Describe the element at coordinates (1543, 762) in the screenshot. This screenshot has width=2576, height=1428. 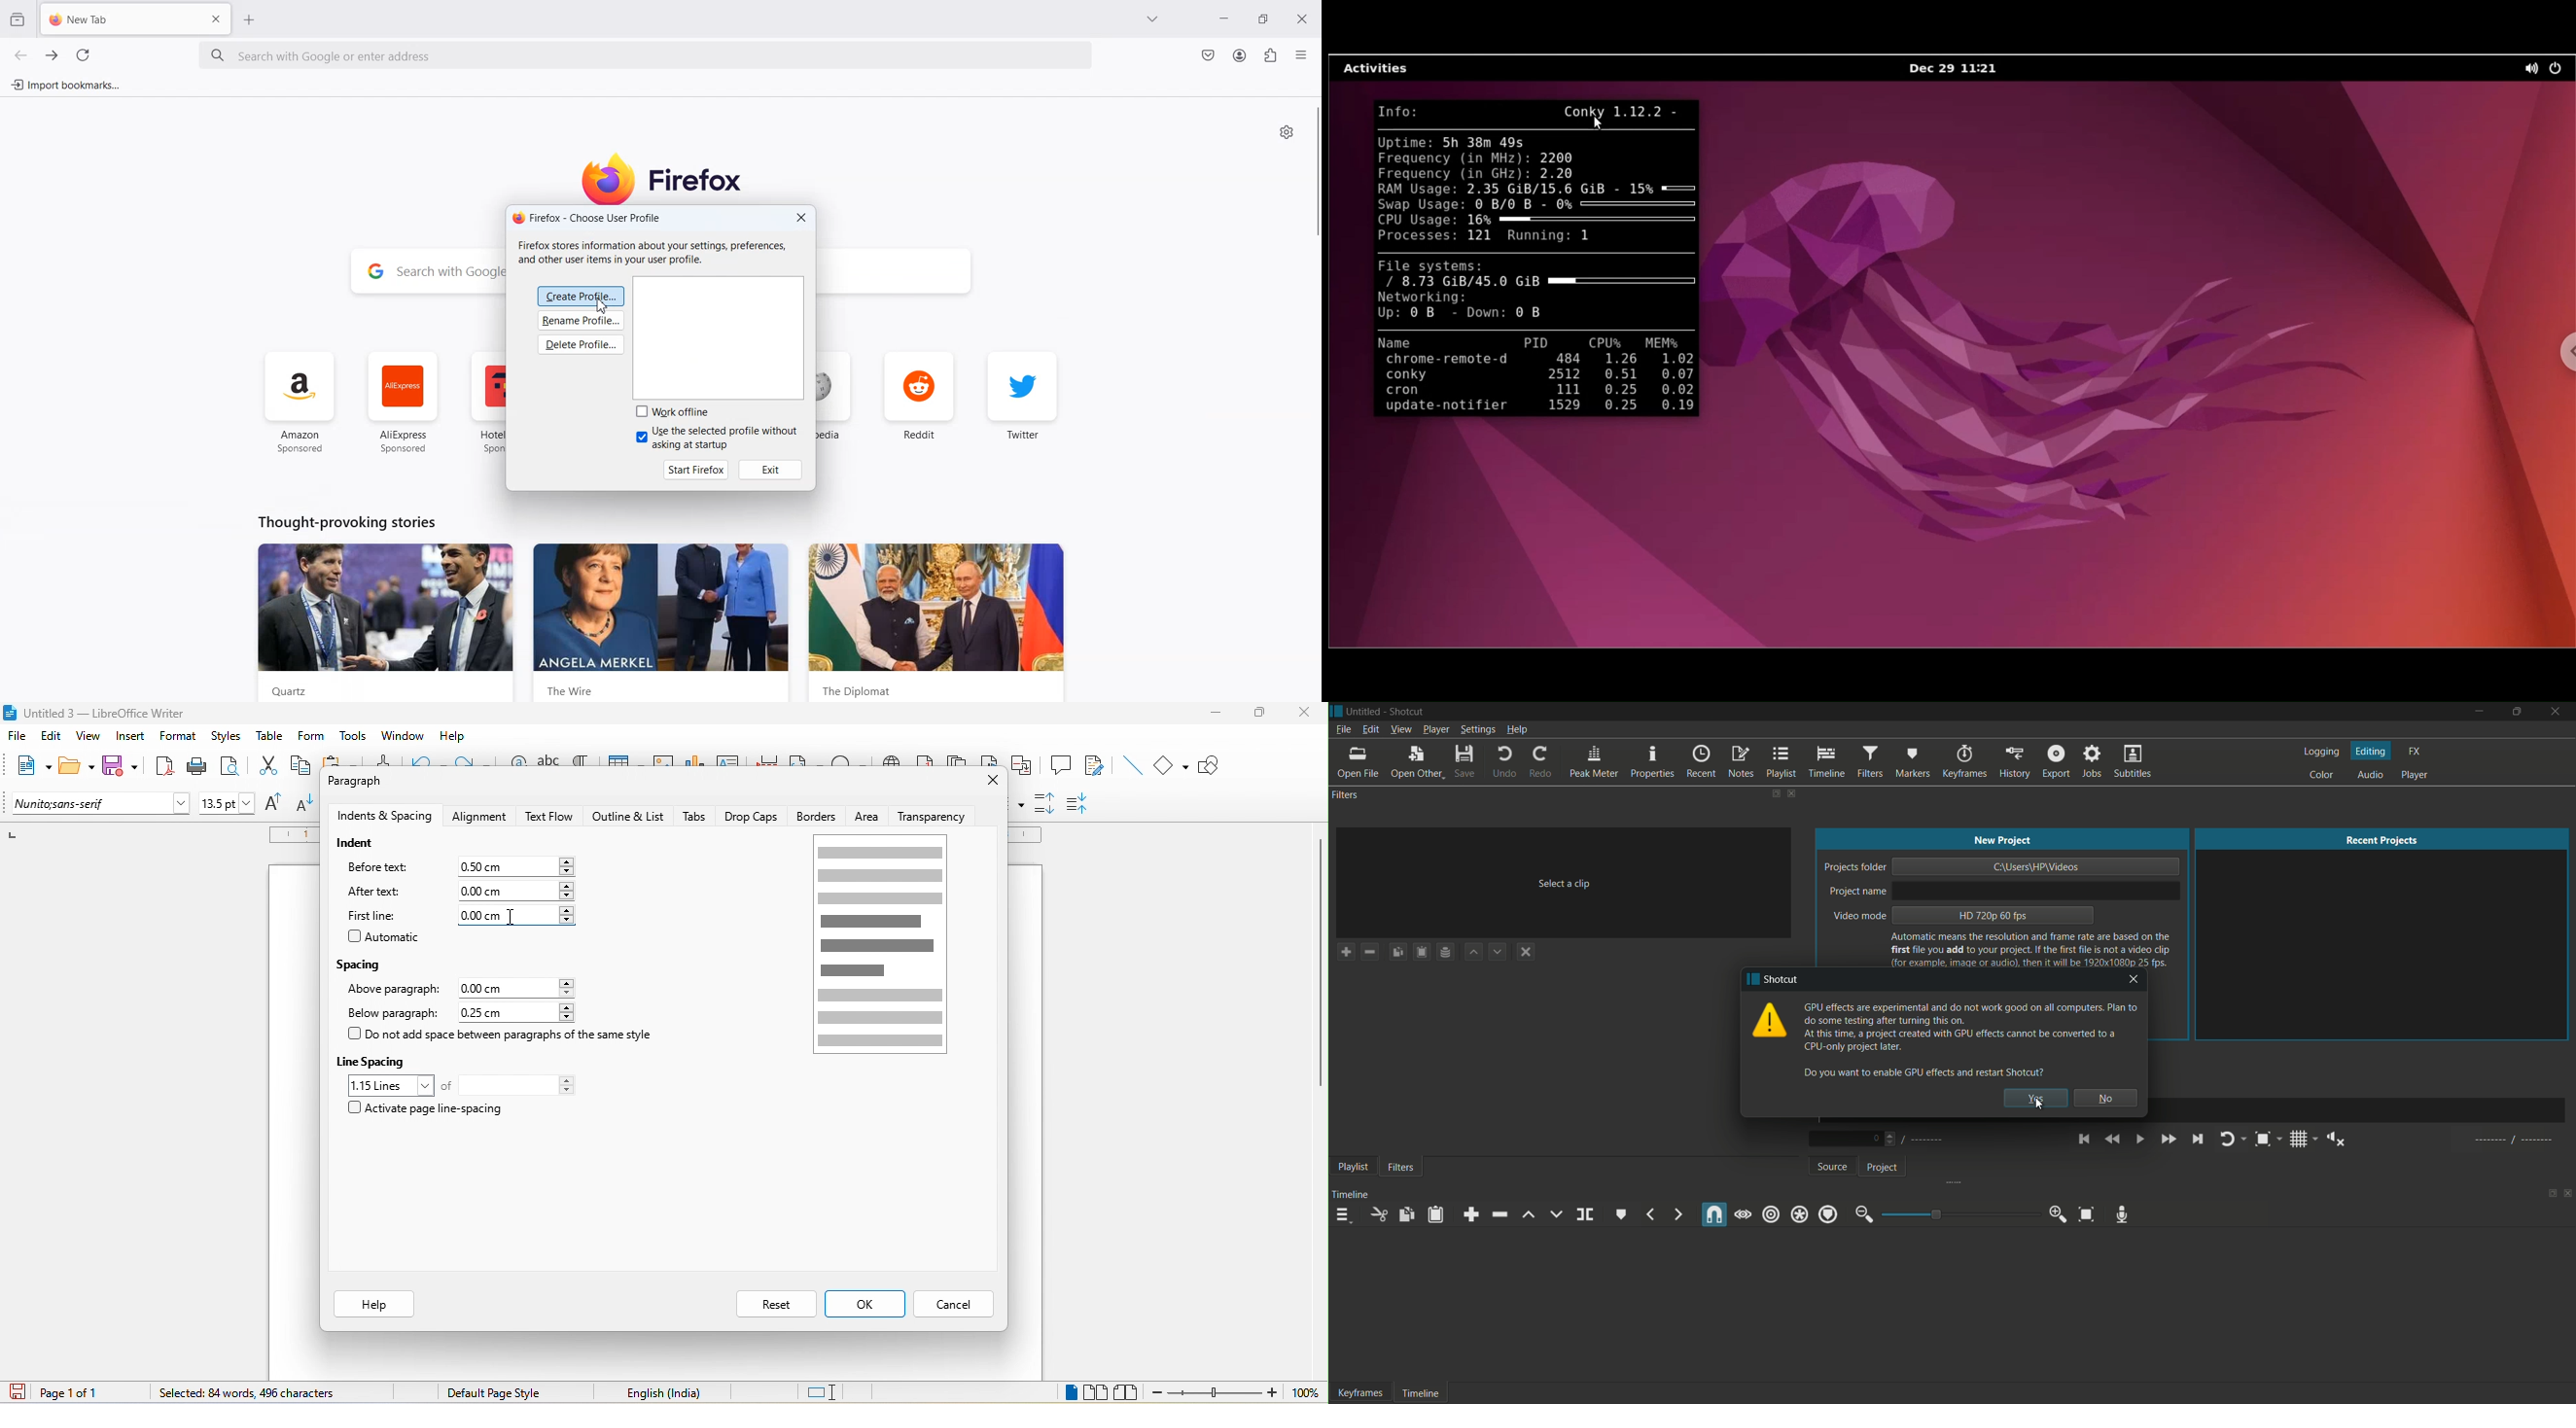
I see `redo` at that location.